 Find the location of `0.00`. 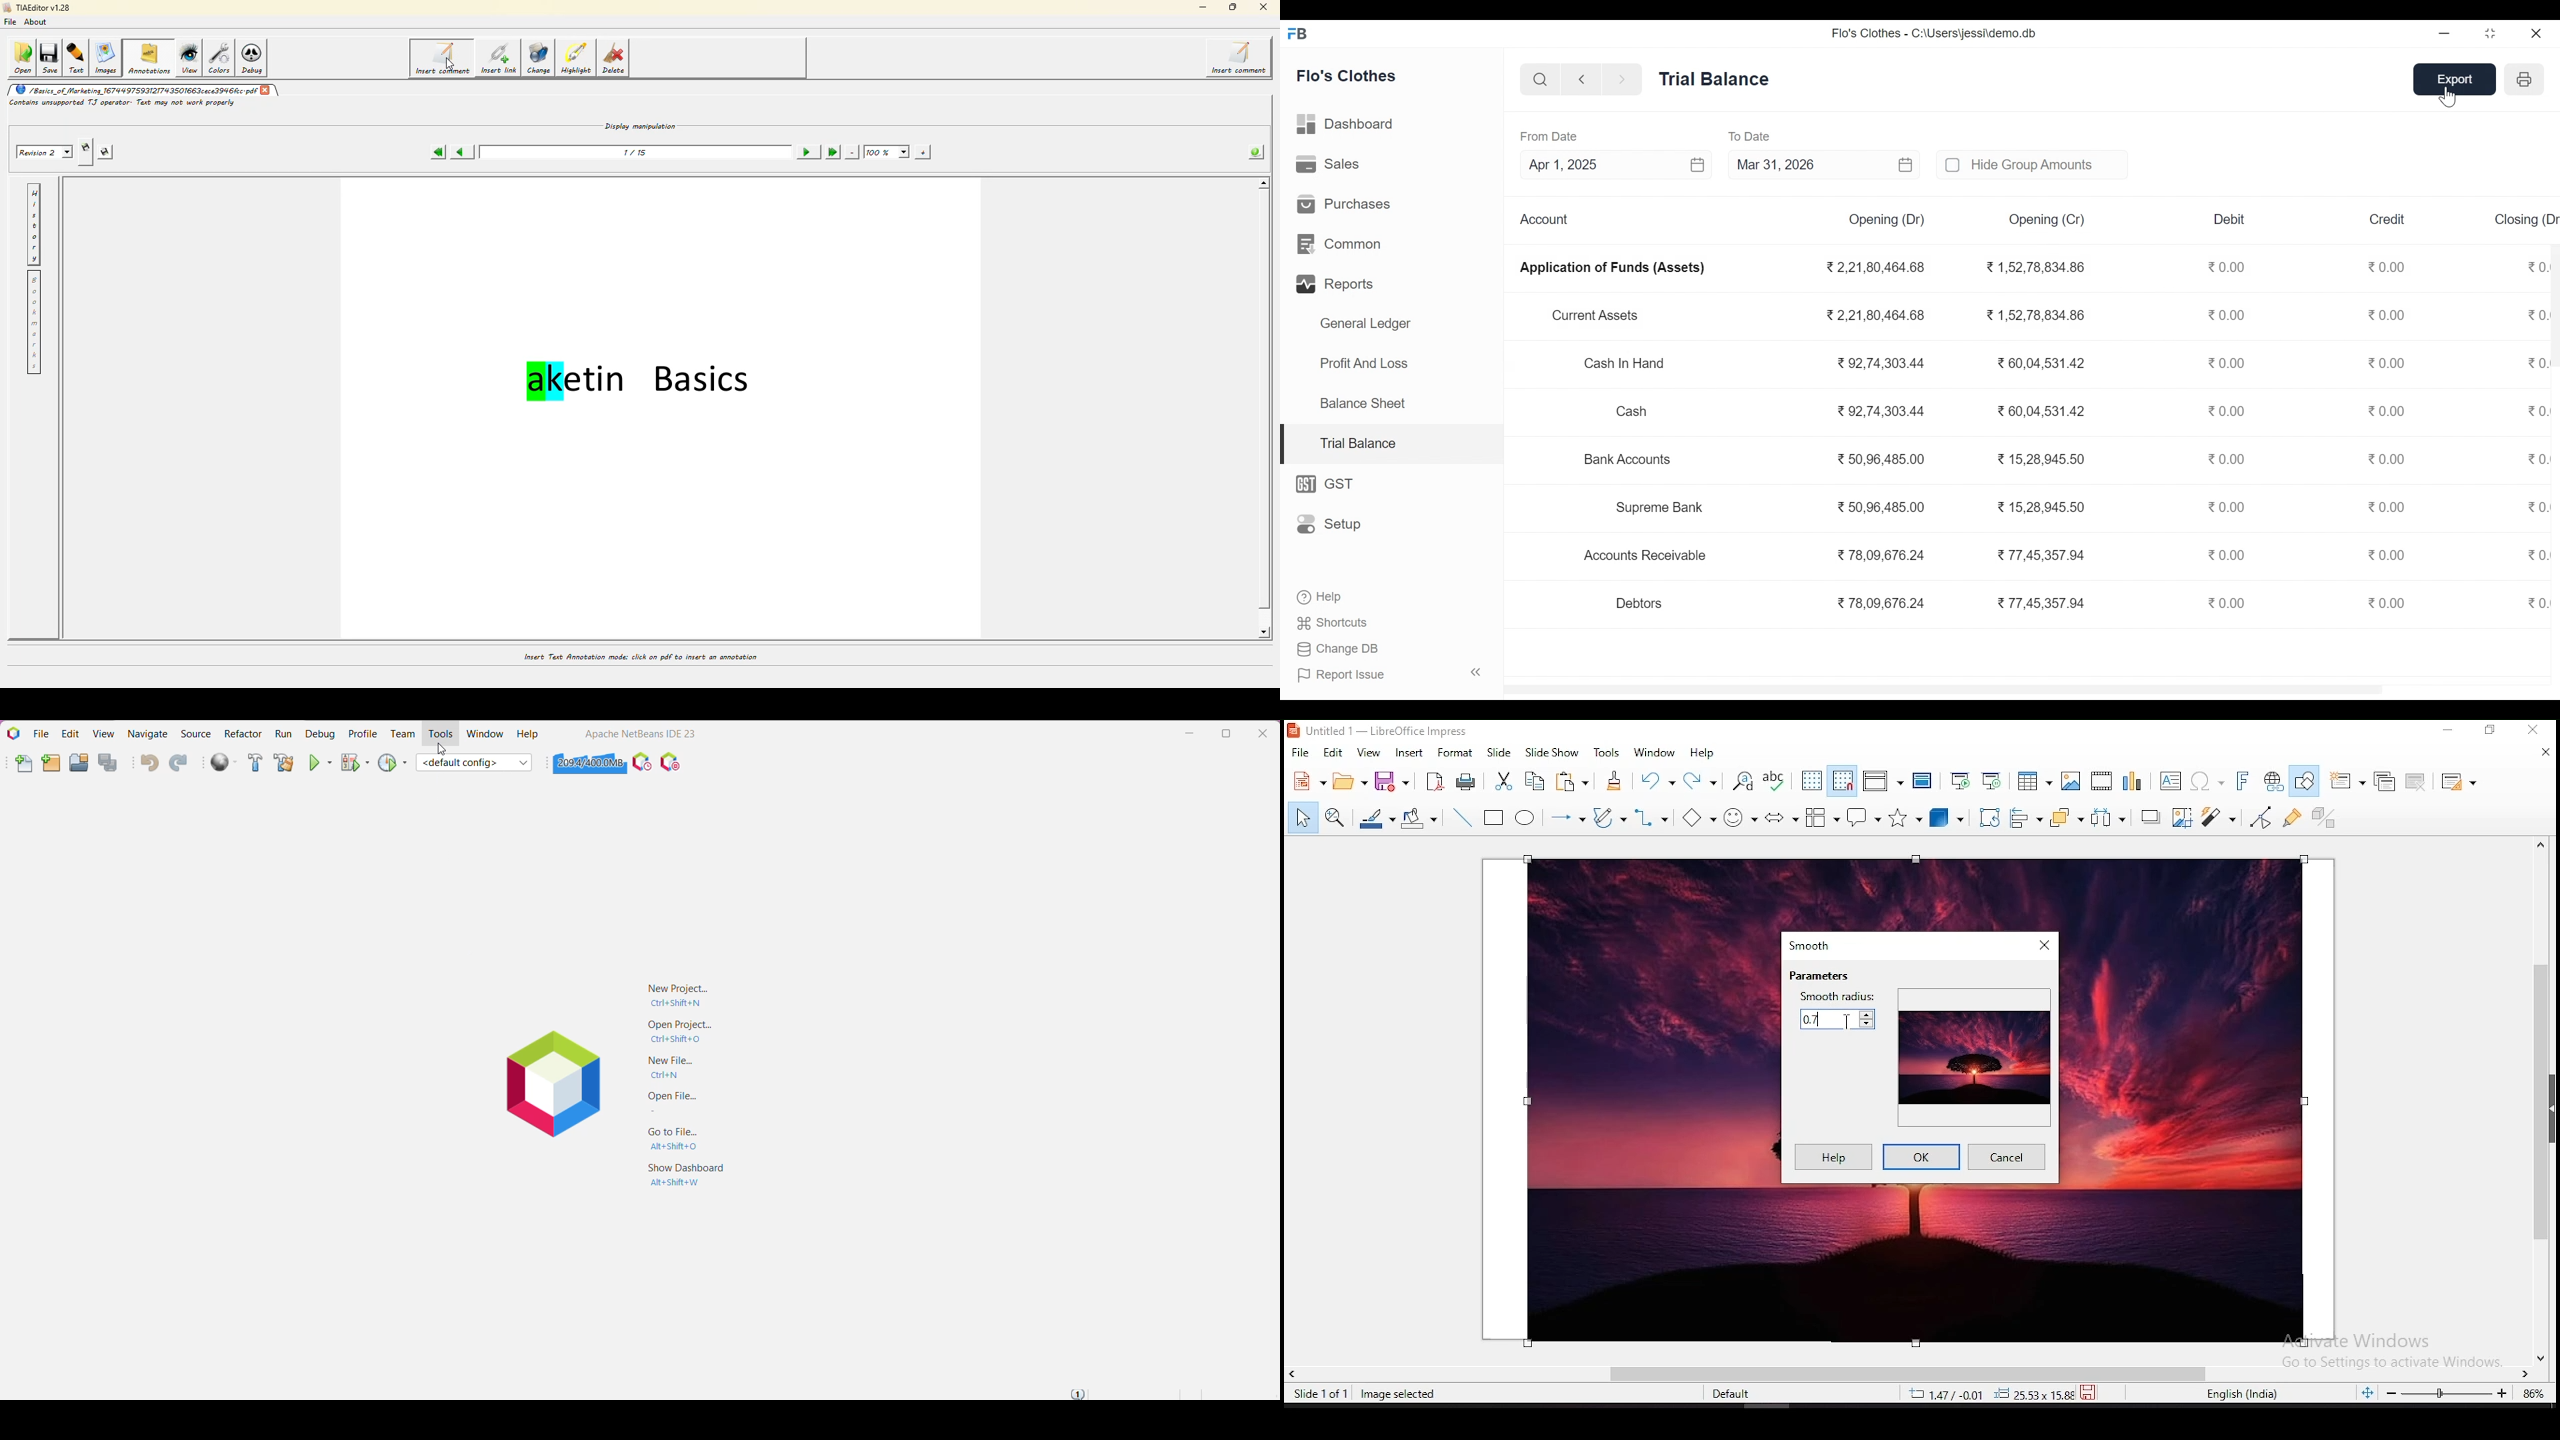

0.00 is located at coordinates (2228, 267).